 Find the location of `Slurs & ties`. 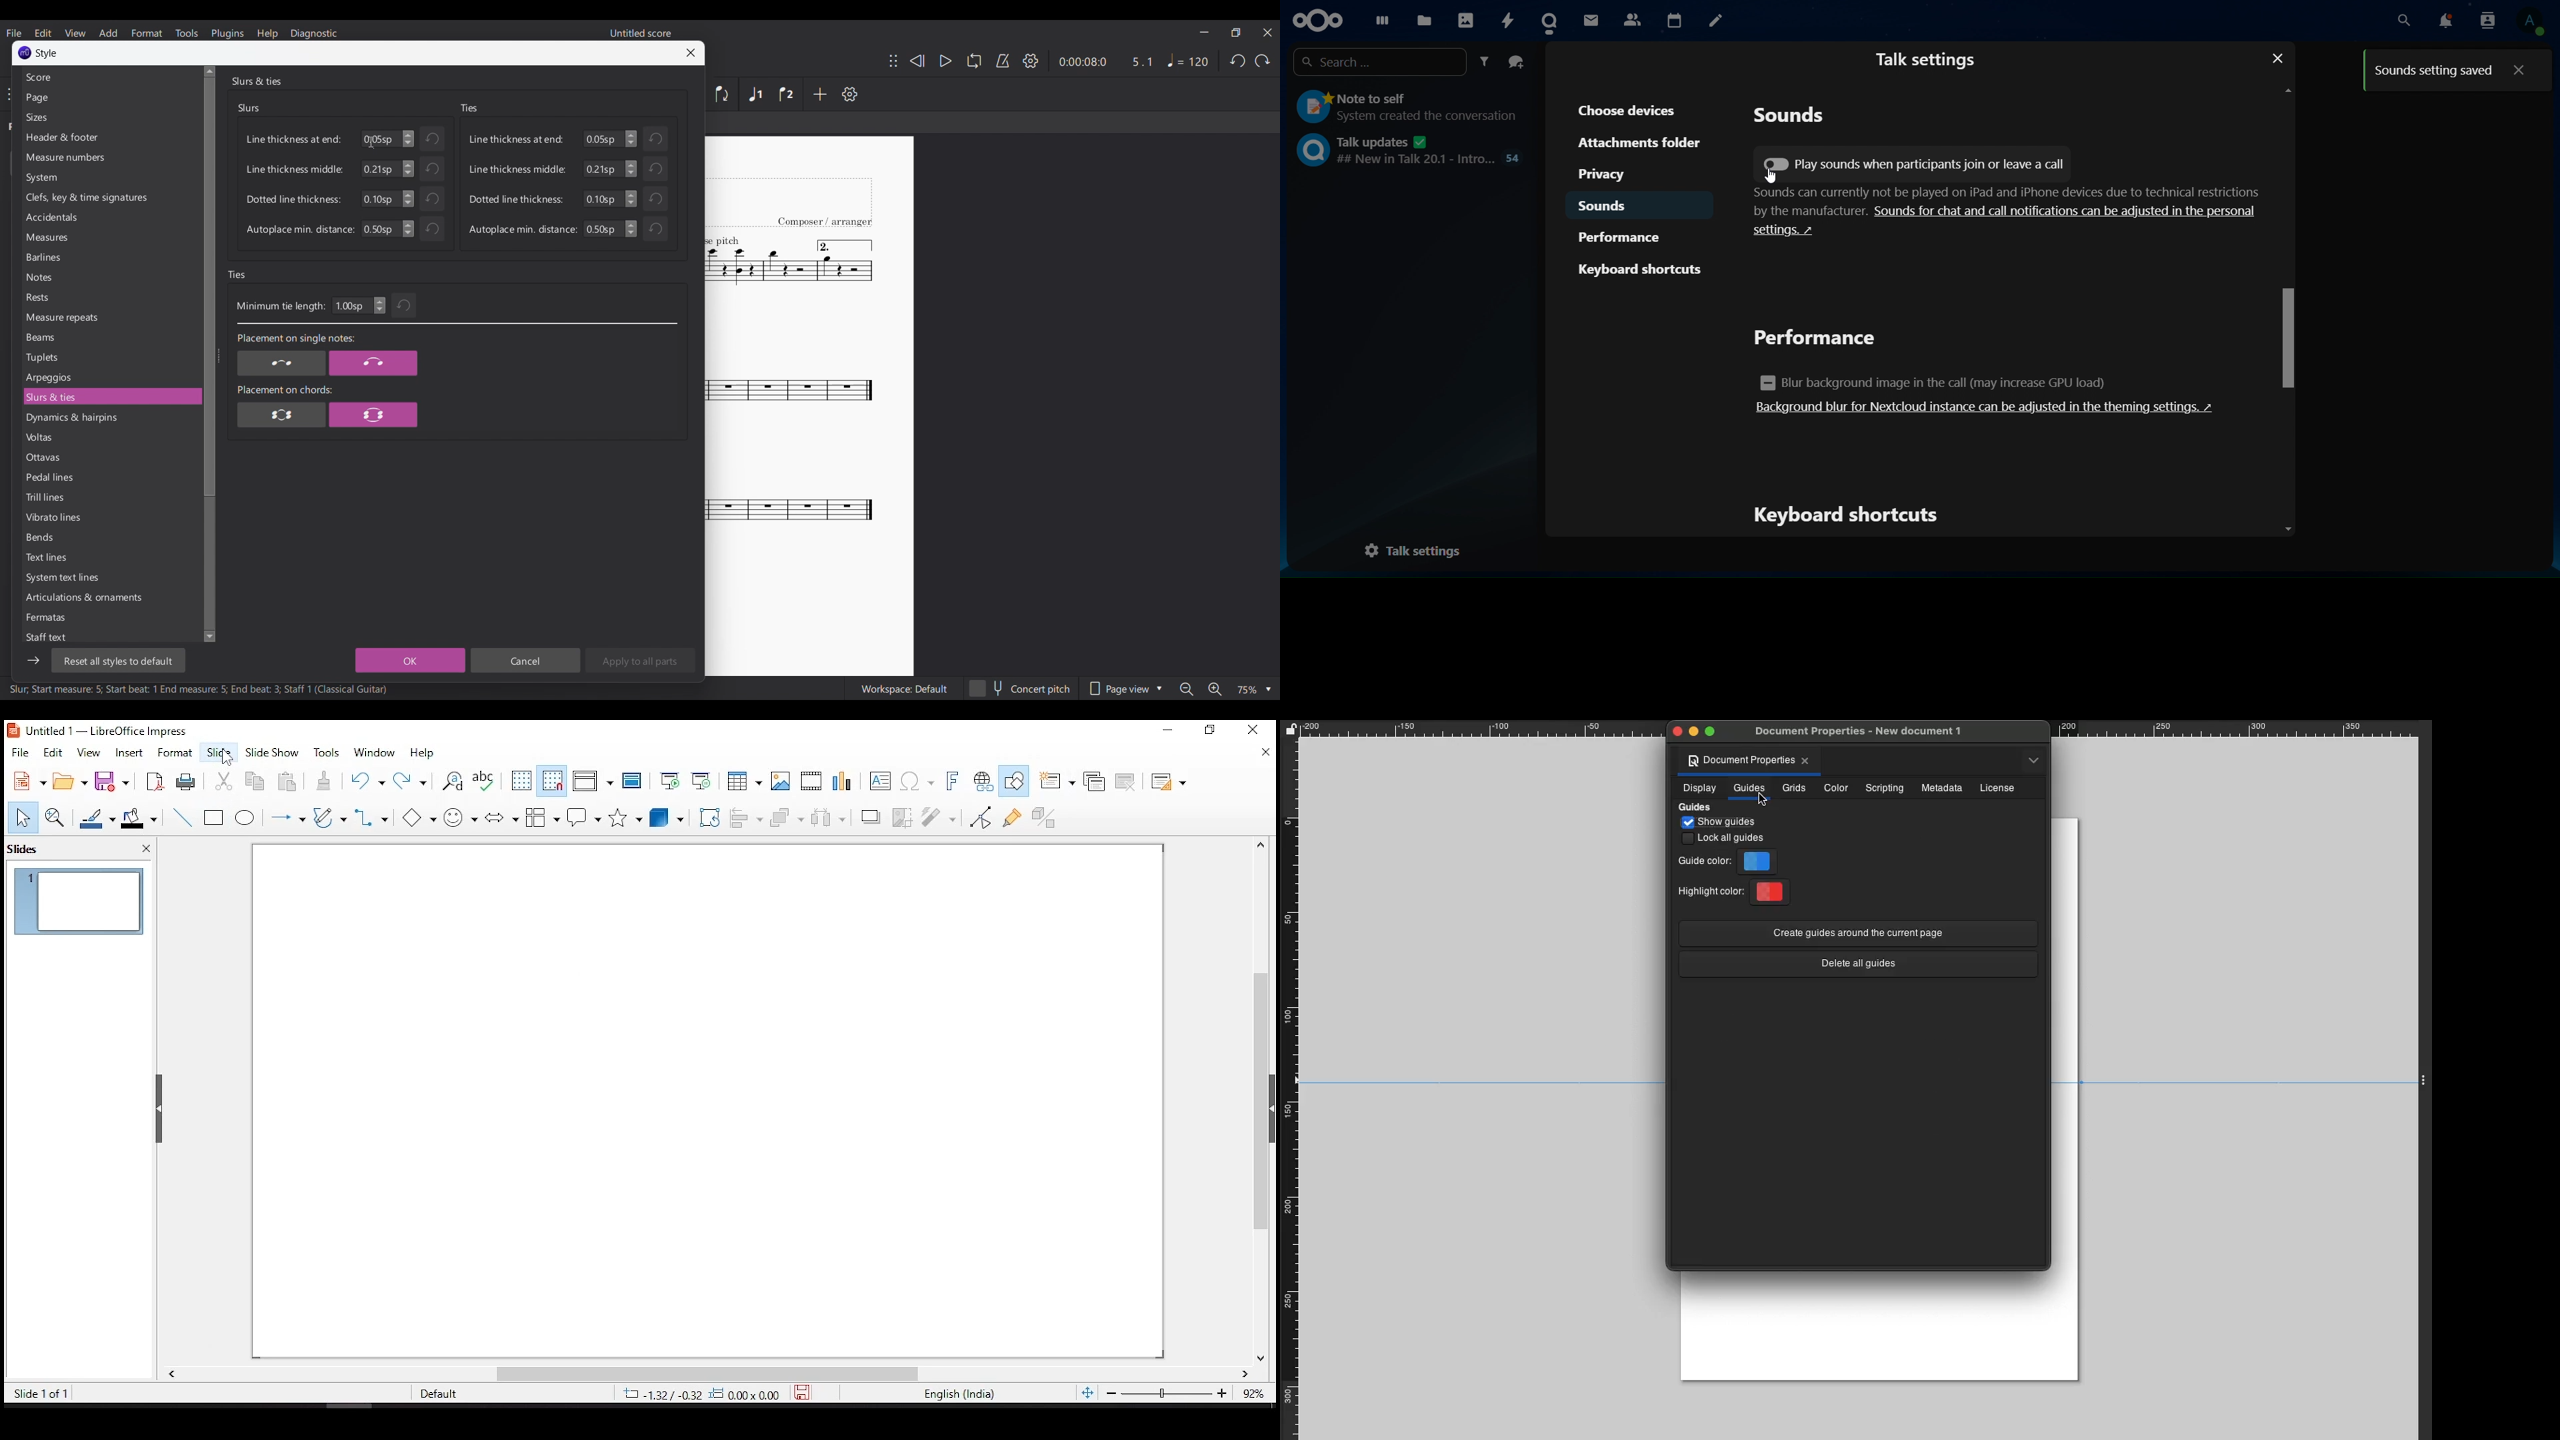

Slurs & ties is located at coordinates (256, 81).